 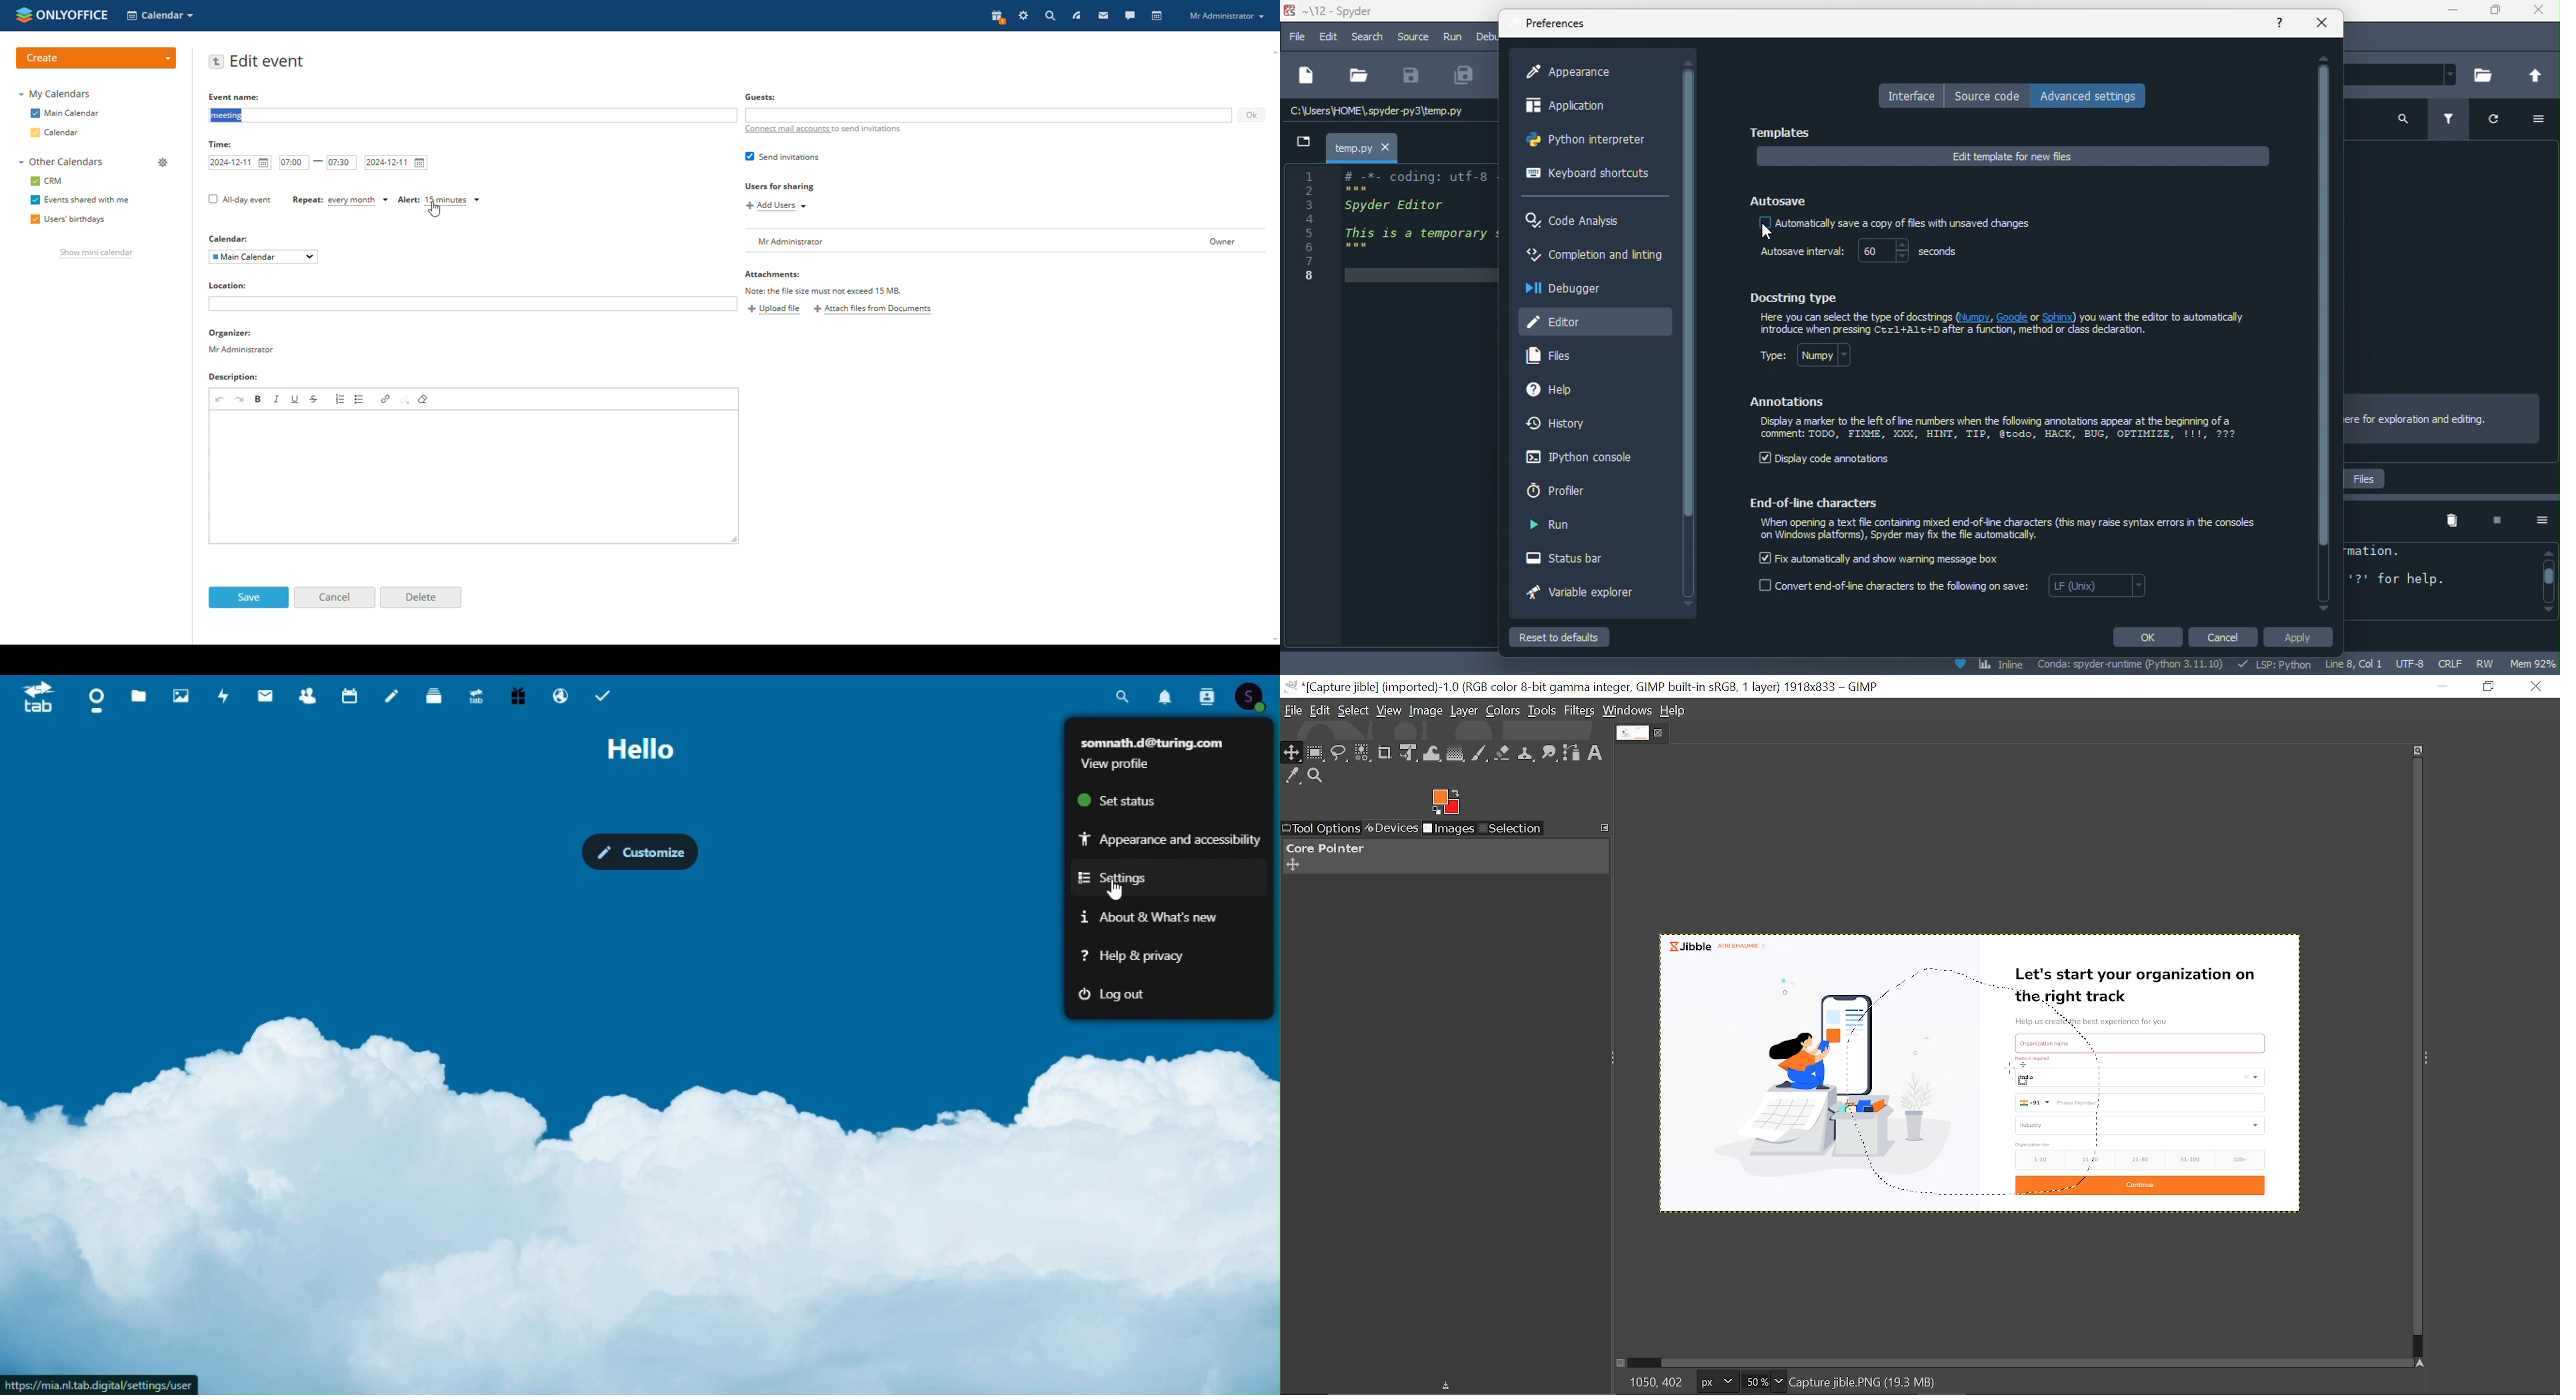 I want to click on convert end of line characters to the following on save, so click(x=1955, y=590).